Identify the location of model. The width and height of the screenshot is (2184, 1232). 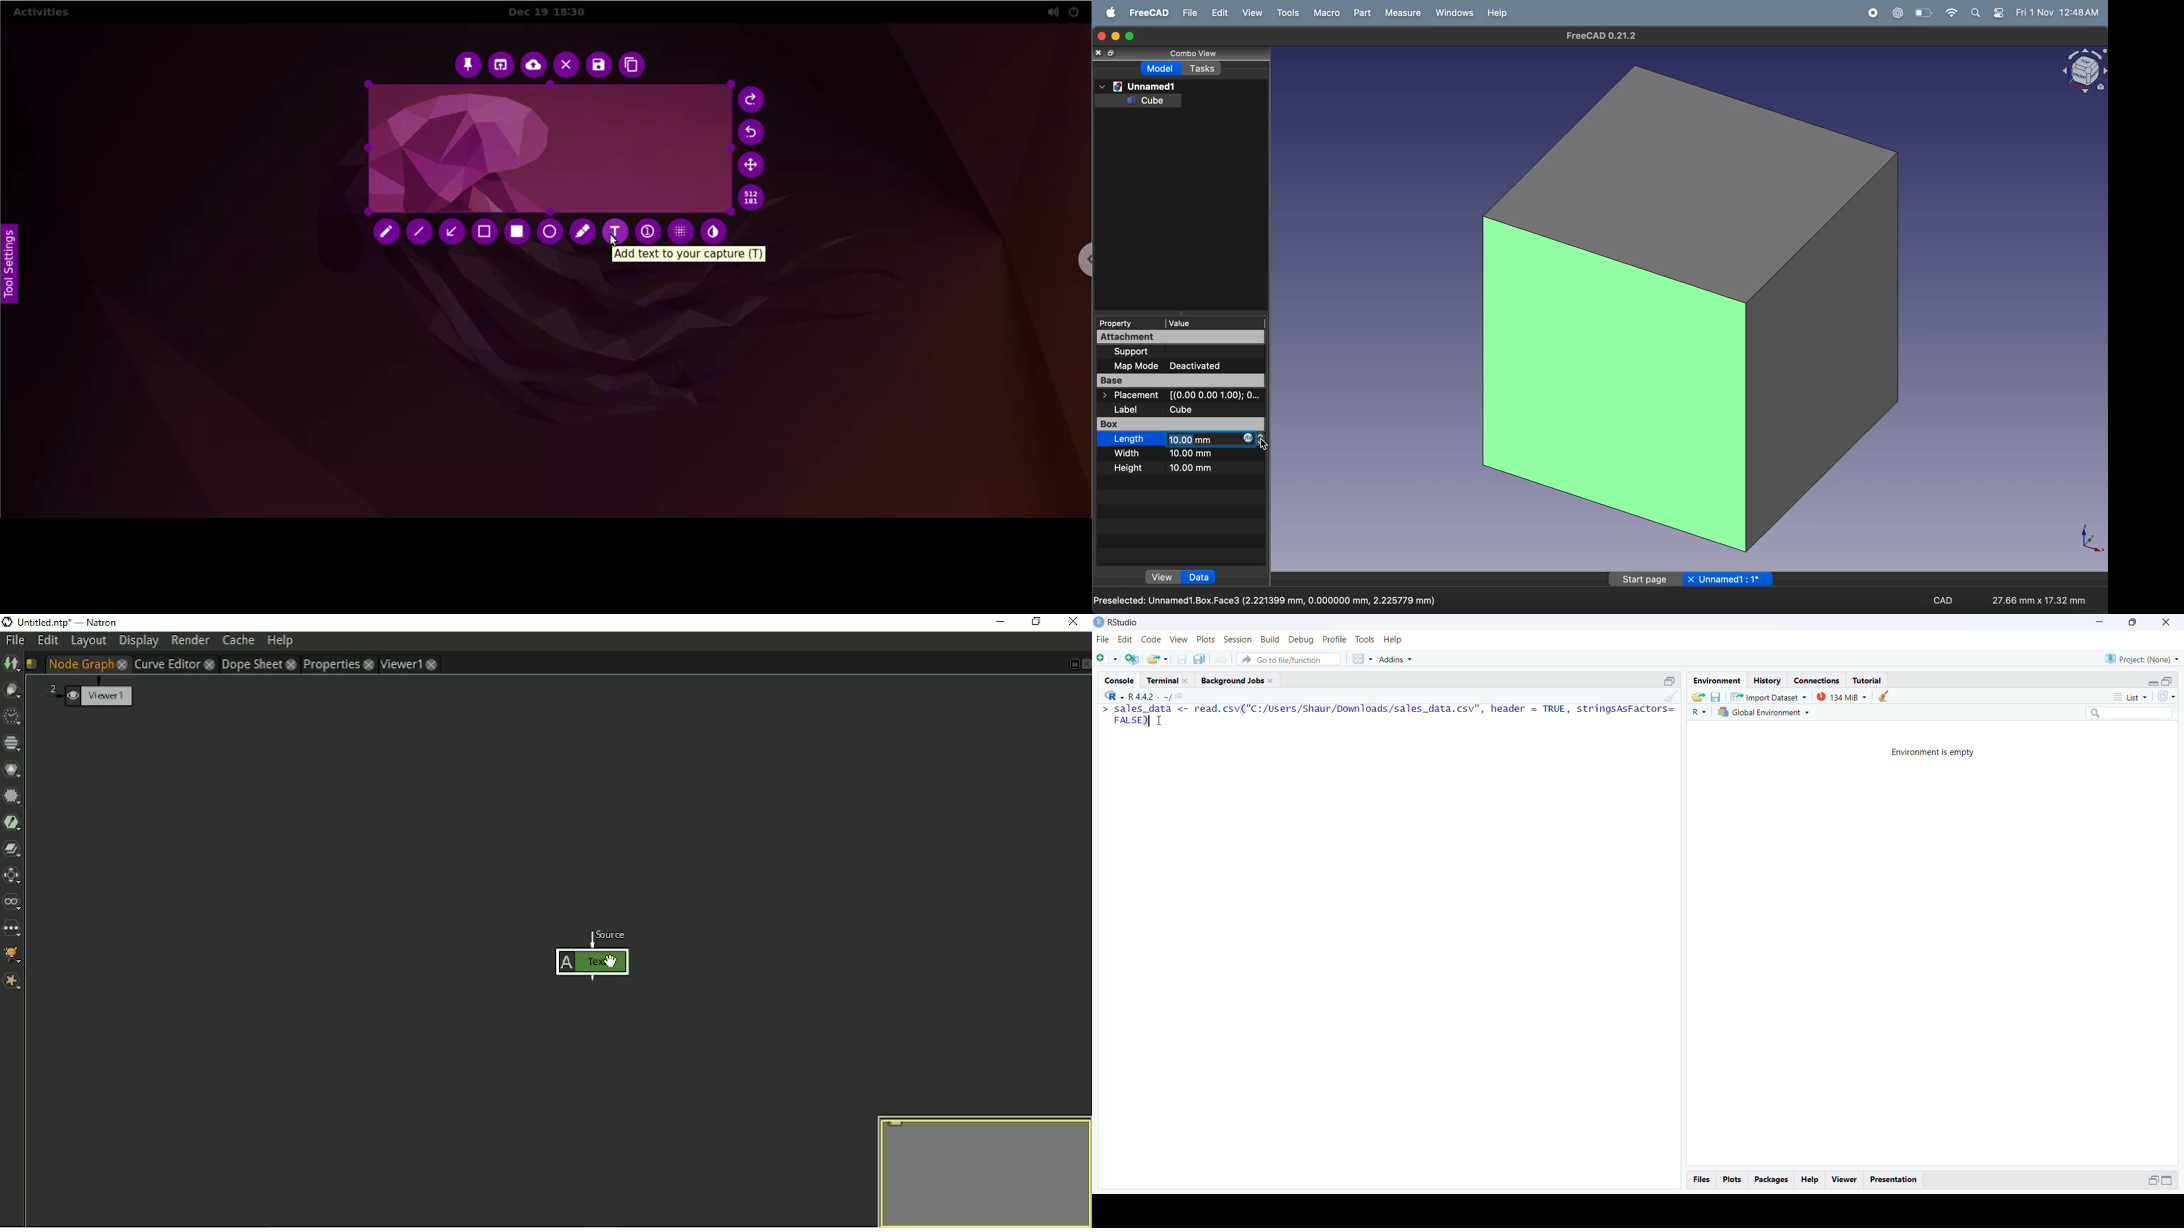
(1163, 69).